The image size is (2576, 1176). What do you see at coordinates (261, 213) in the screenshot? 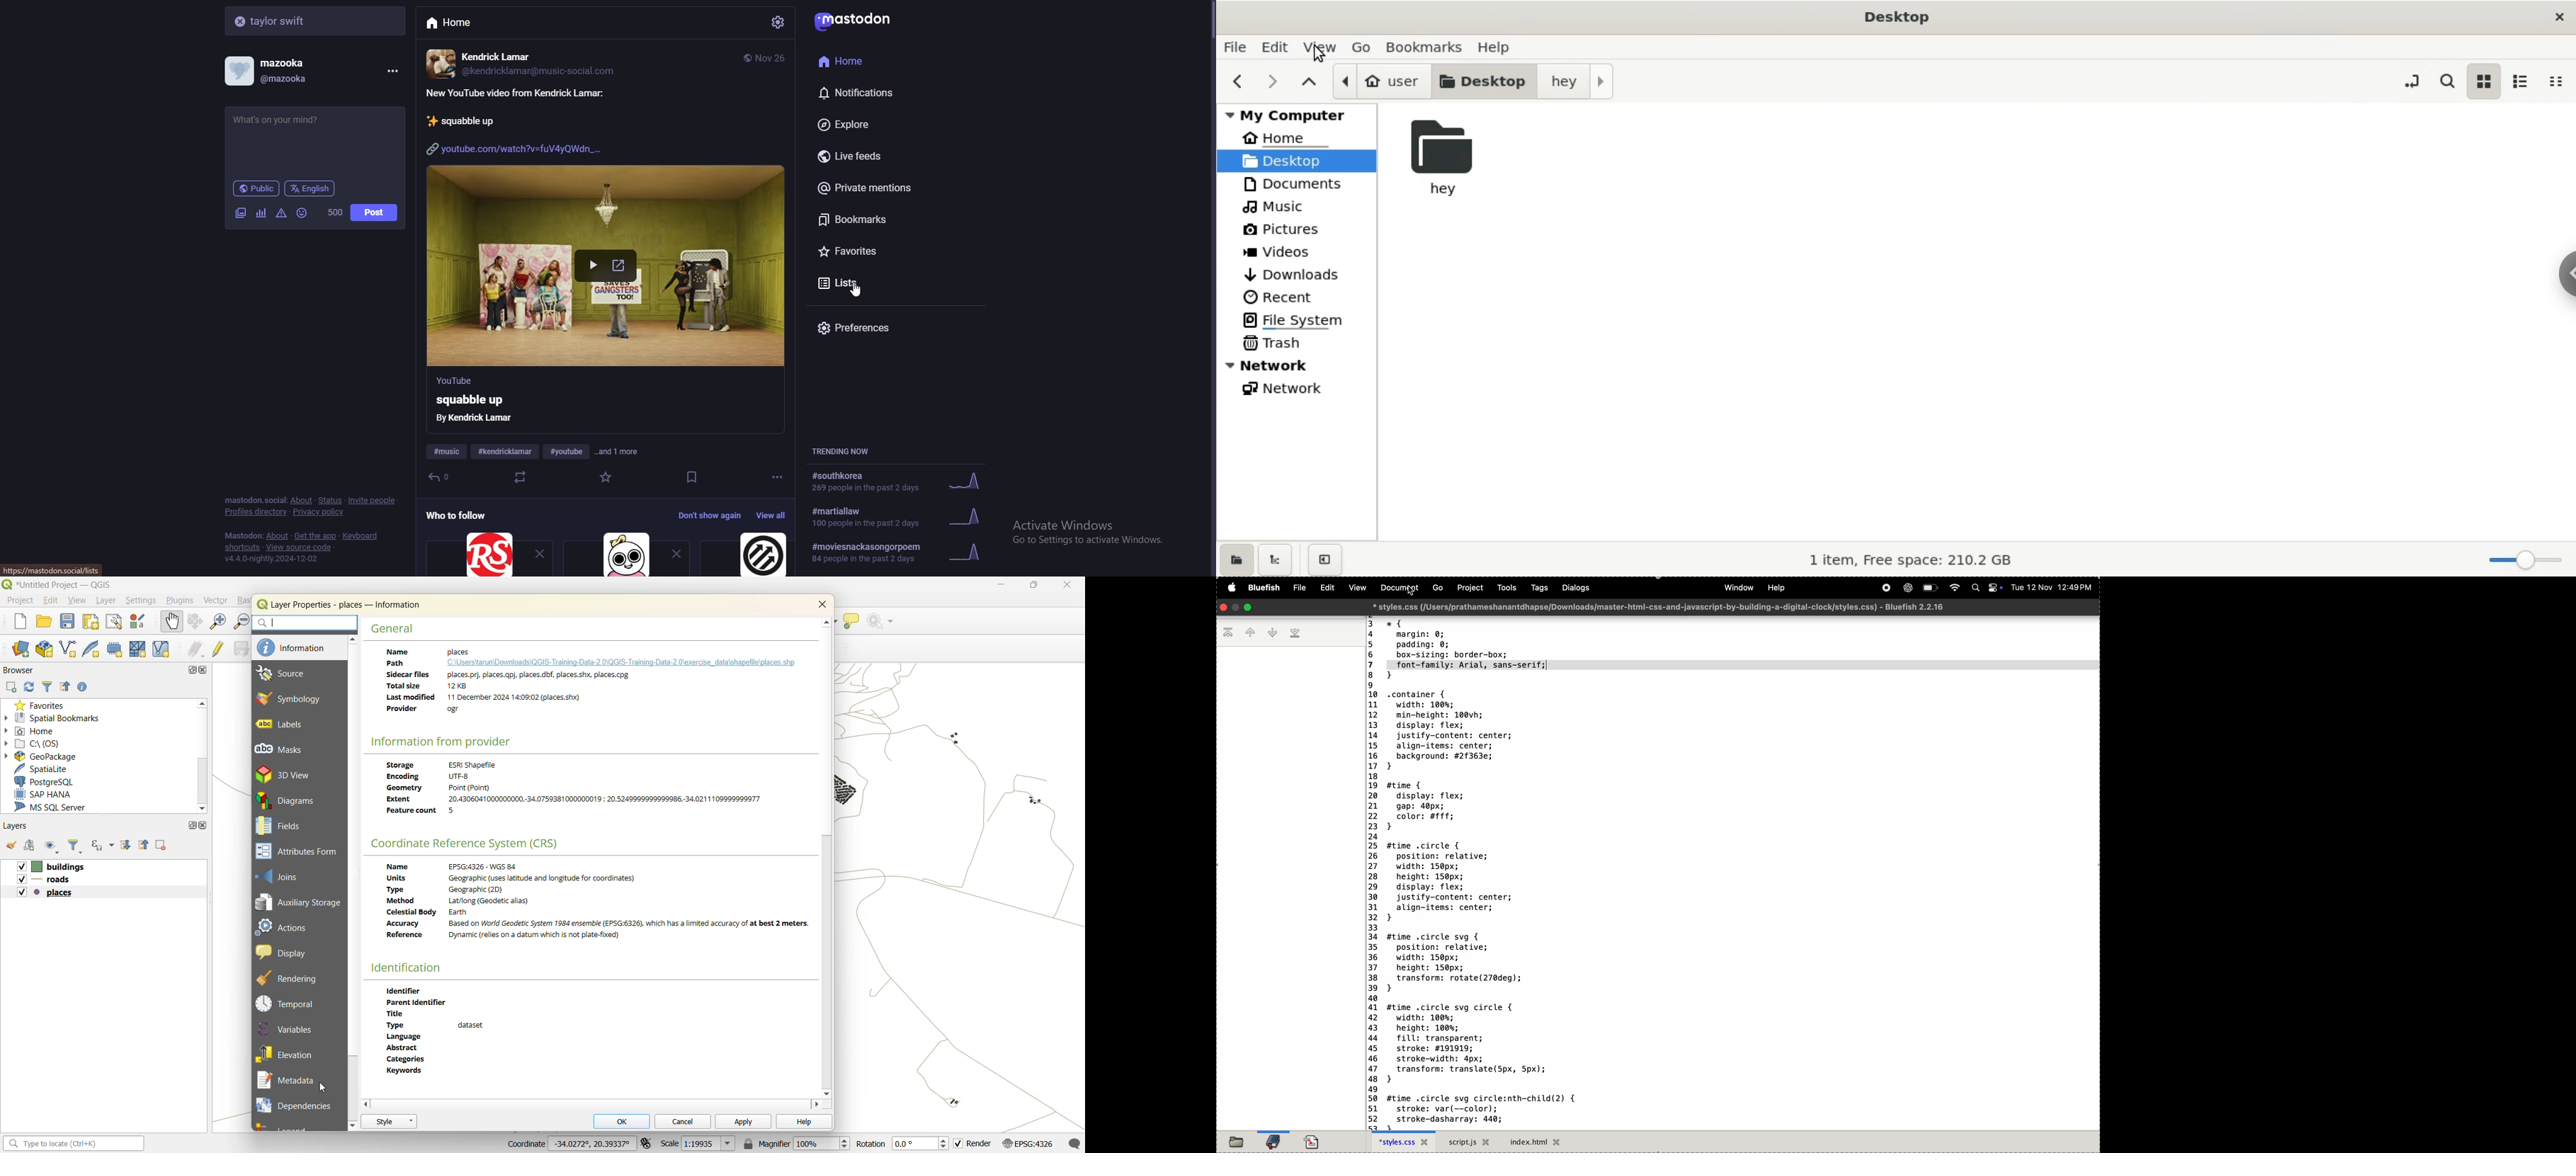
I see `poll` at bounding box center [261, 213].